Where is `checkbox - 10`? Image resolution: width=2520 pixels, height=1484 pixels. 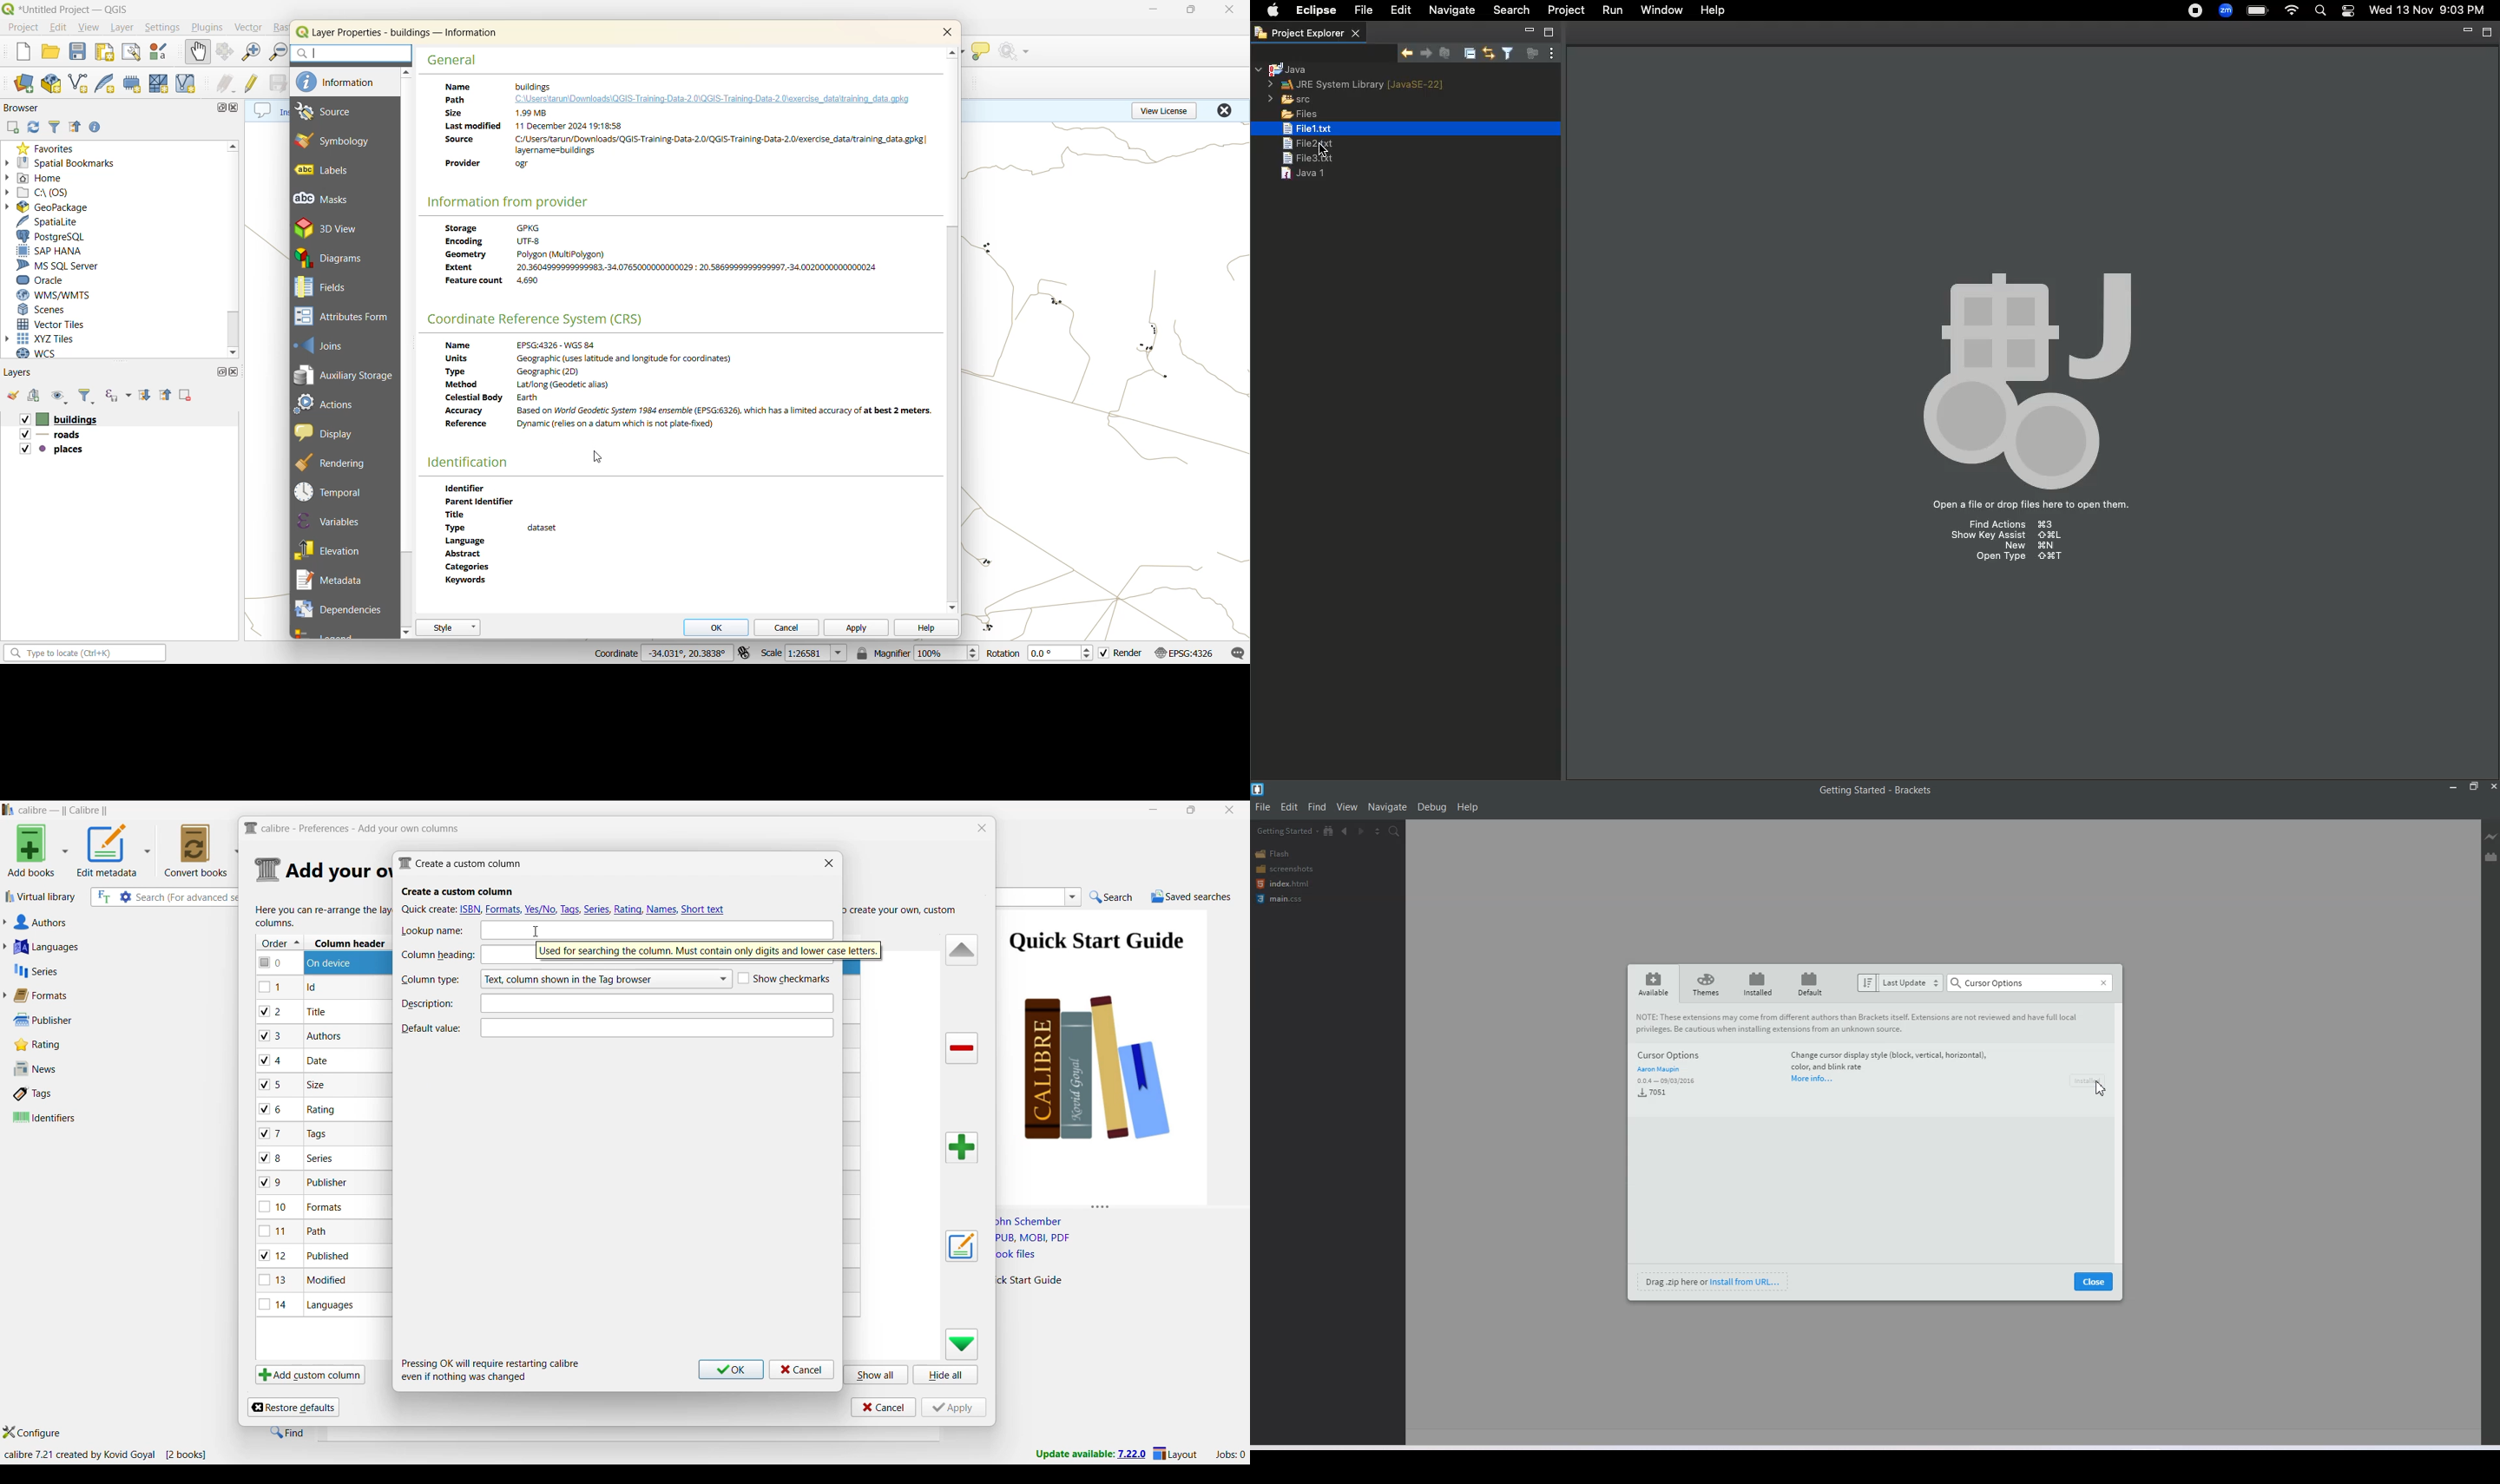 checkbox - 10 is located at coordinates (275, 1208).